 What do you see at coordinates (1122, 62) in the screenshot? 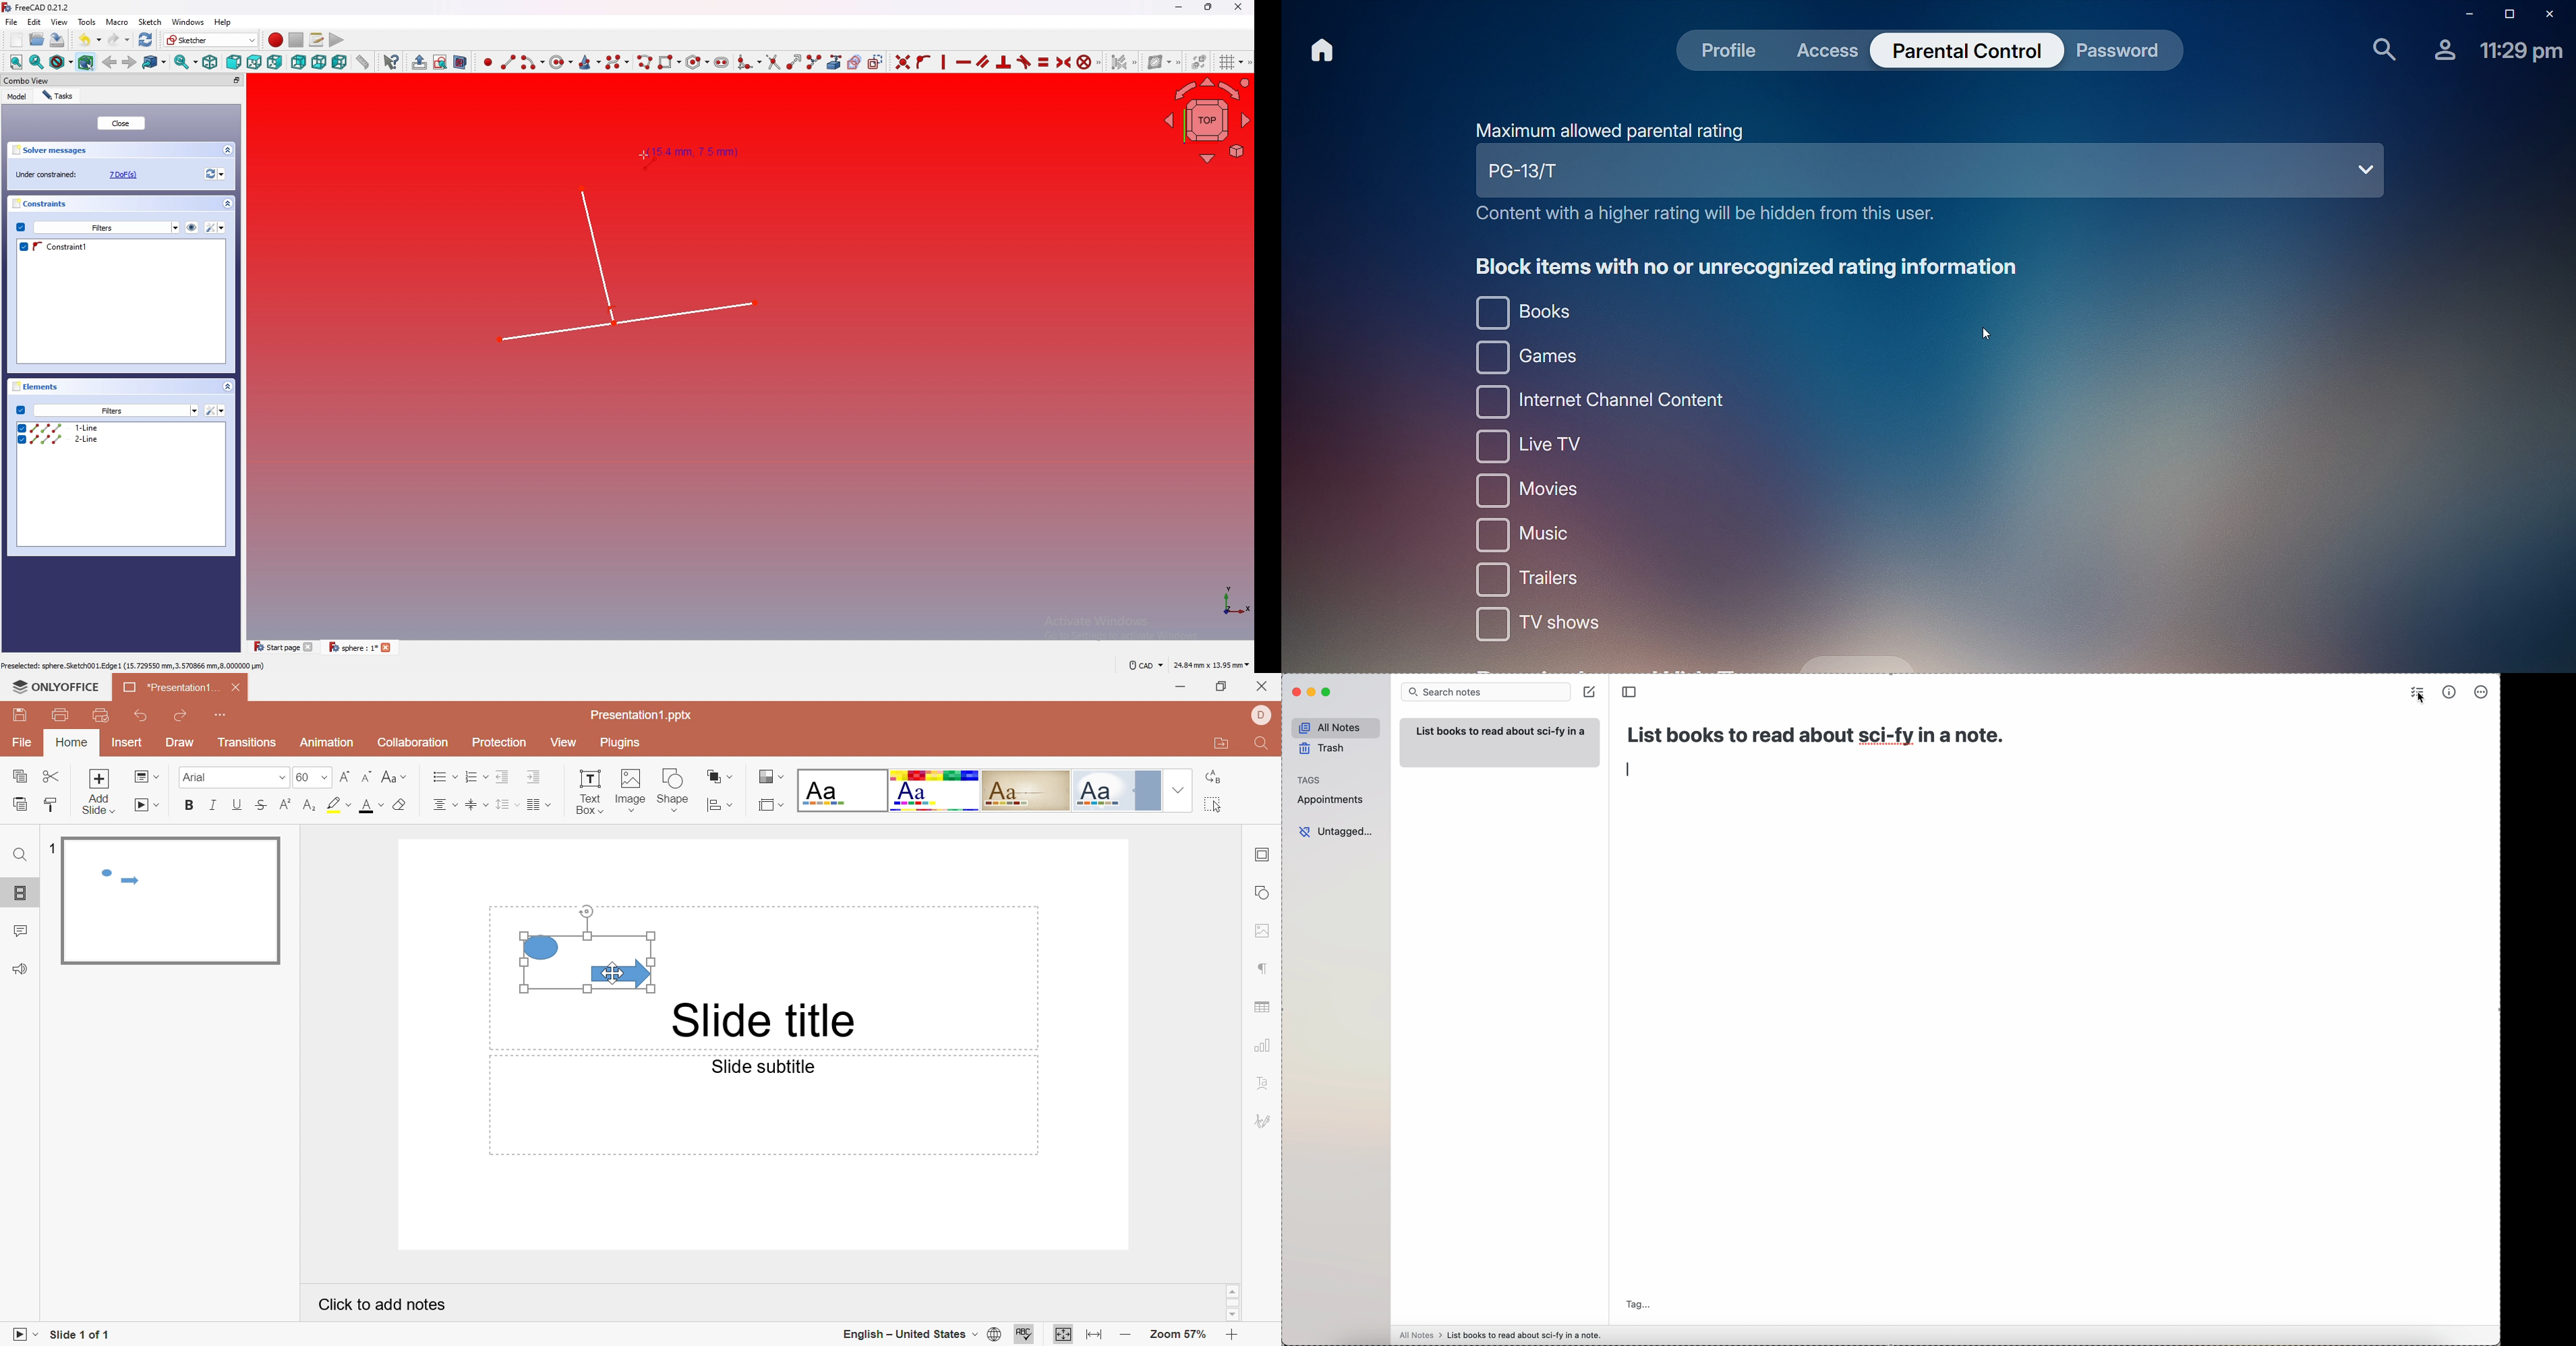
I see `Select associated constraints` at bounding box center [1122, 62].